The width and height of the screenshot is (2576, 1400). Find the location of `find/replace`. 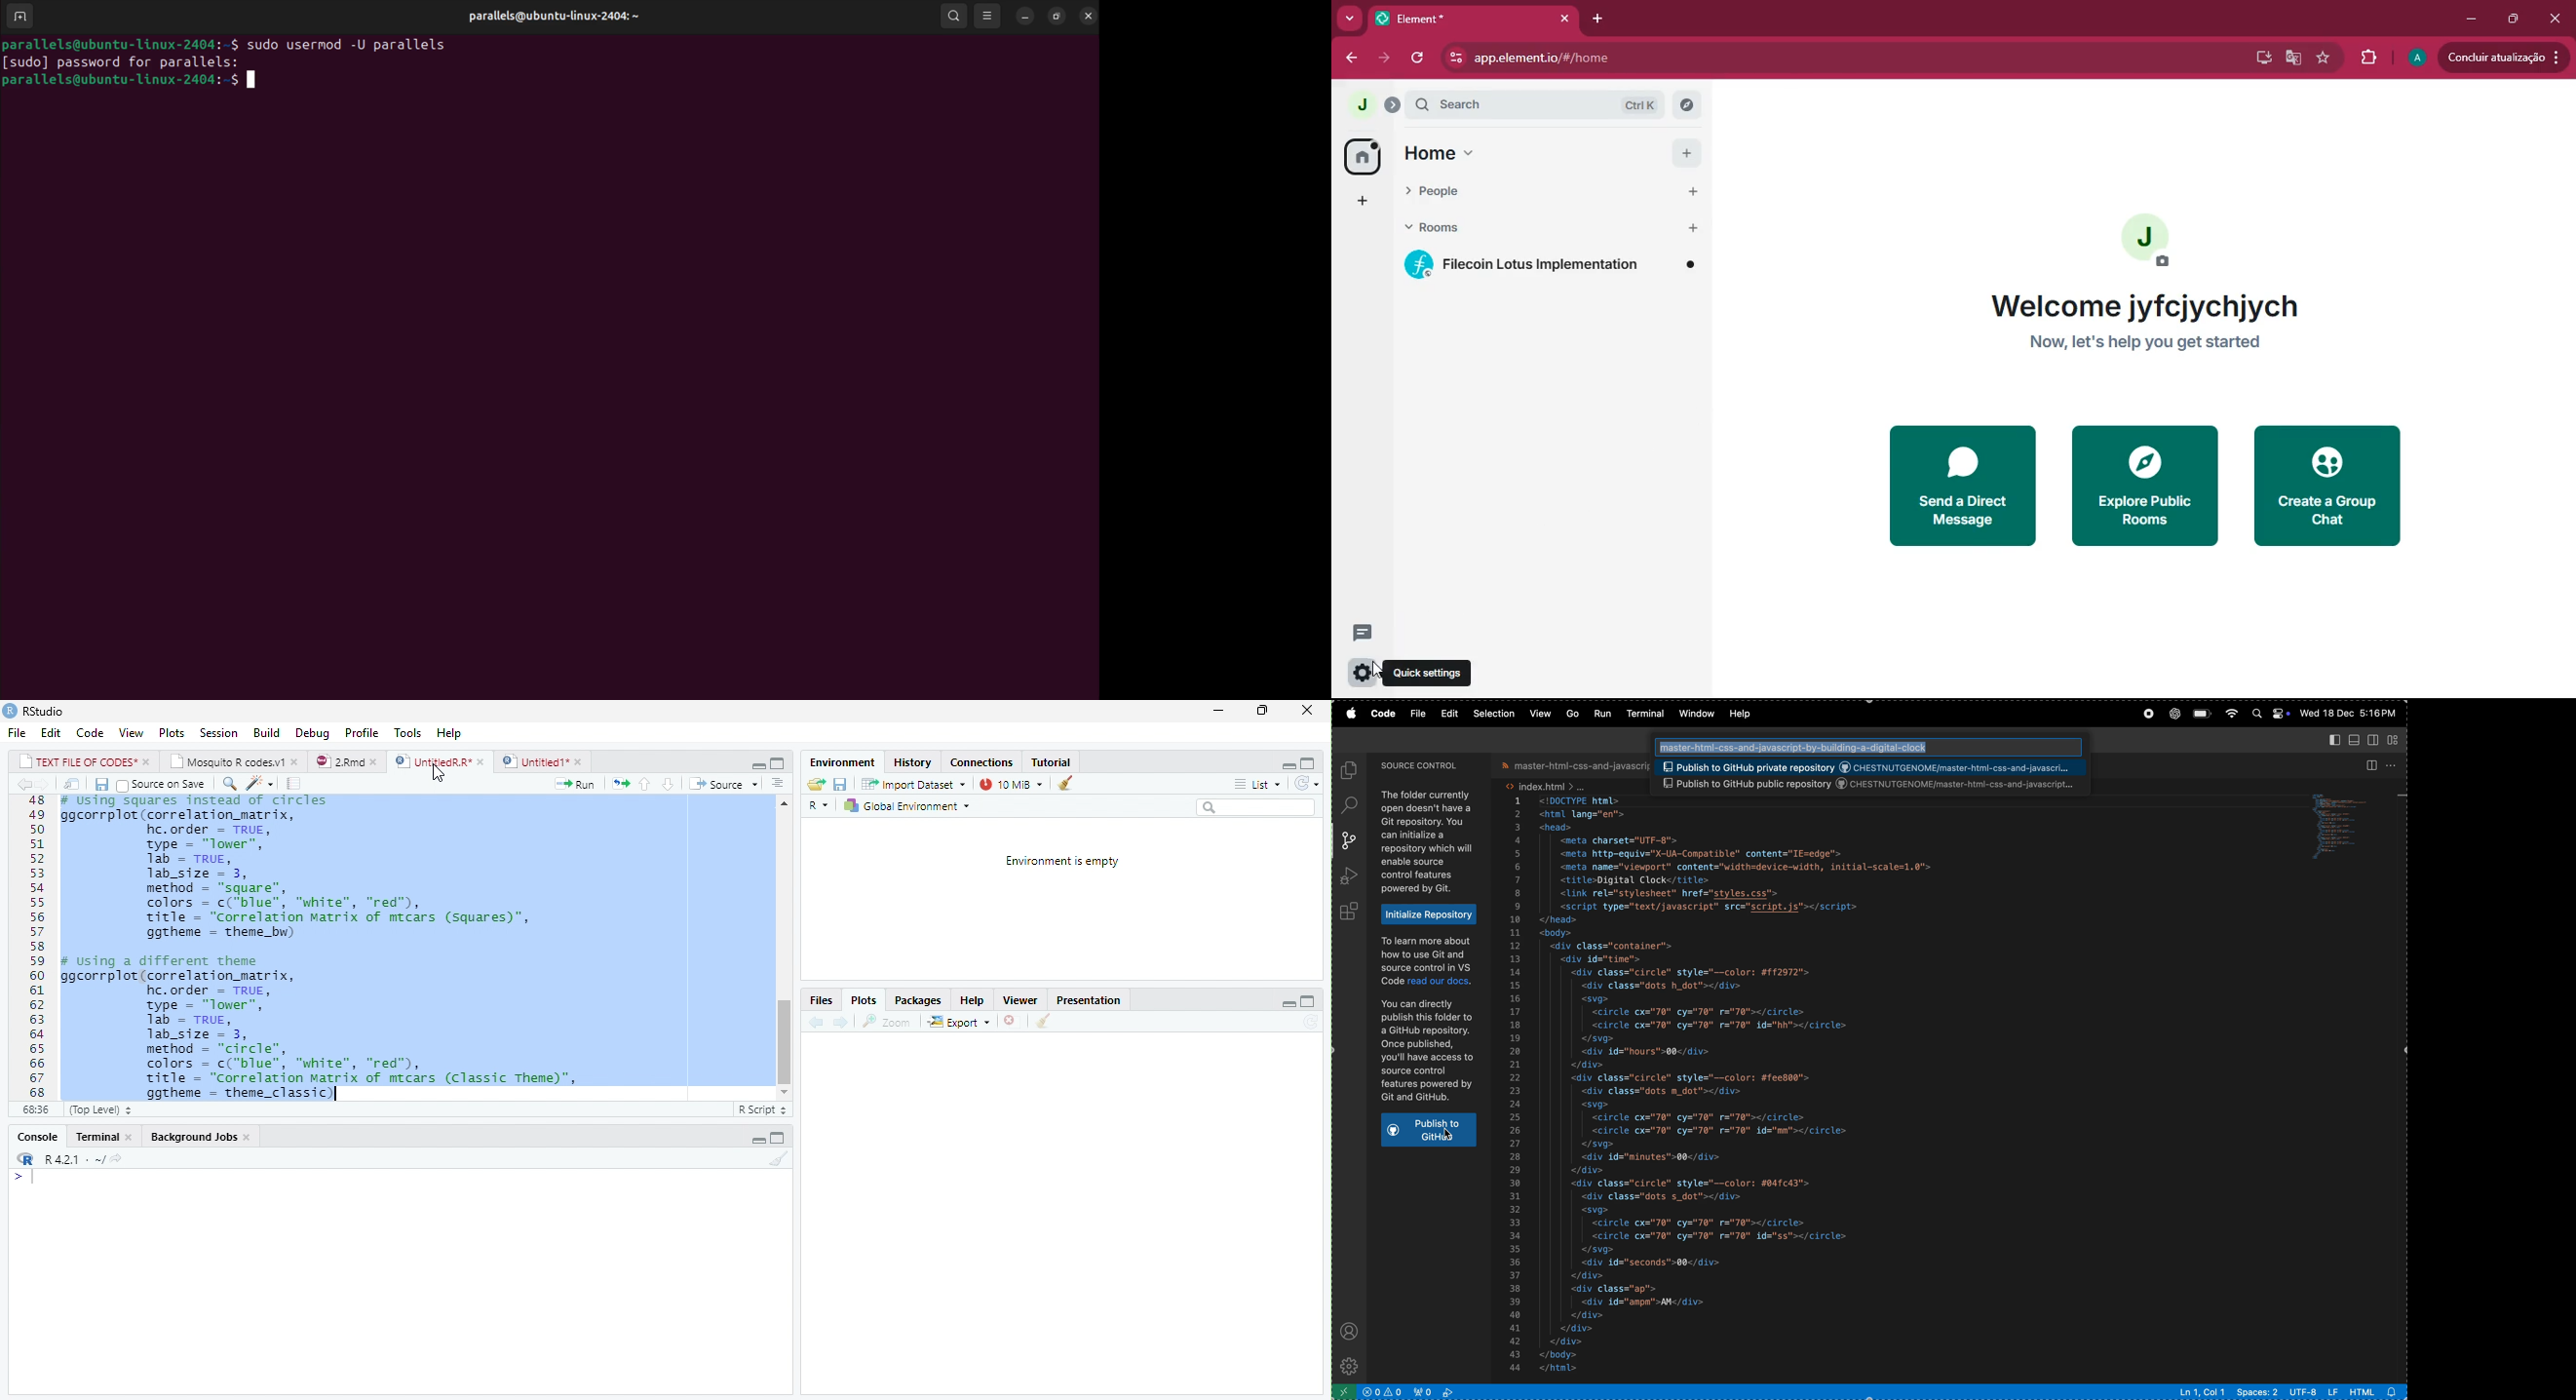

find/replace is located at coordinates (229, 785).